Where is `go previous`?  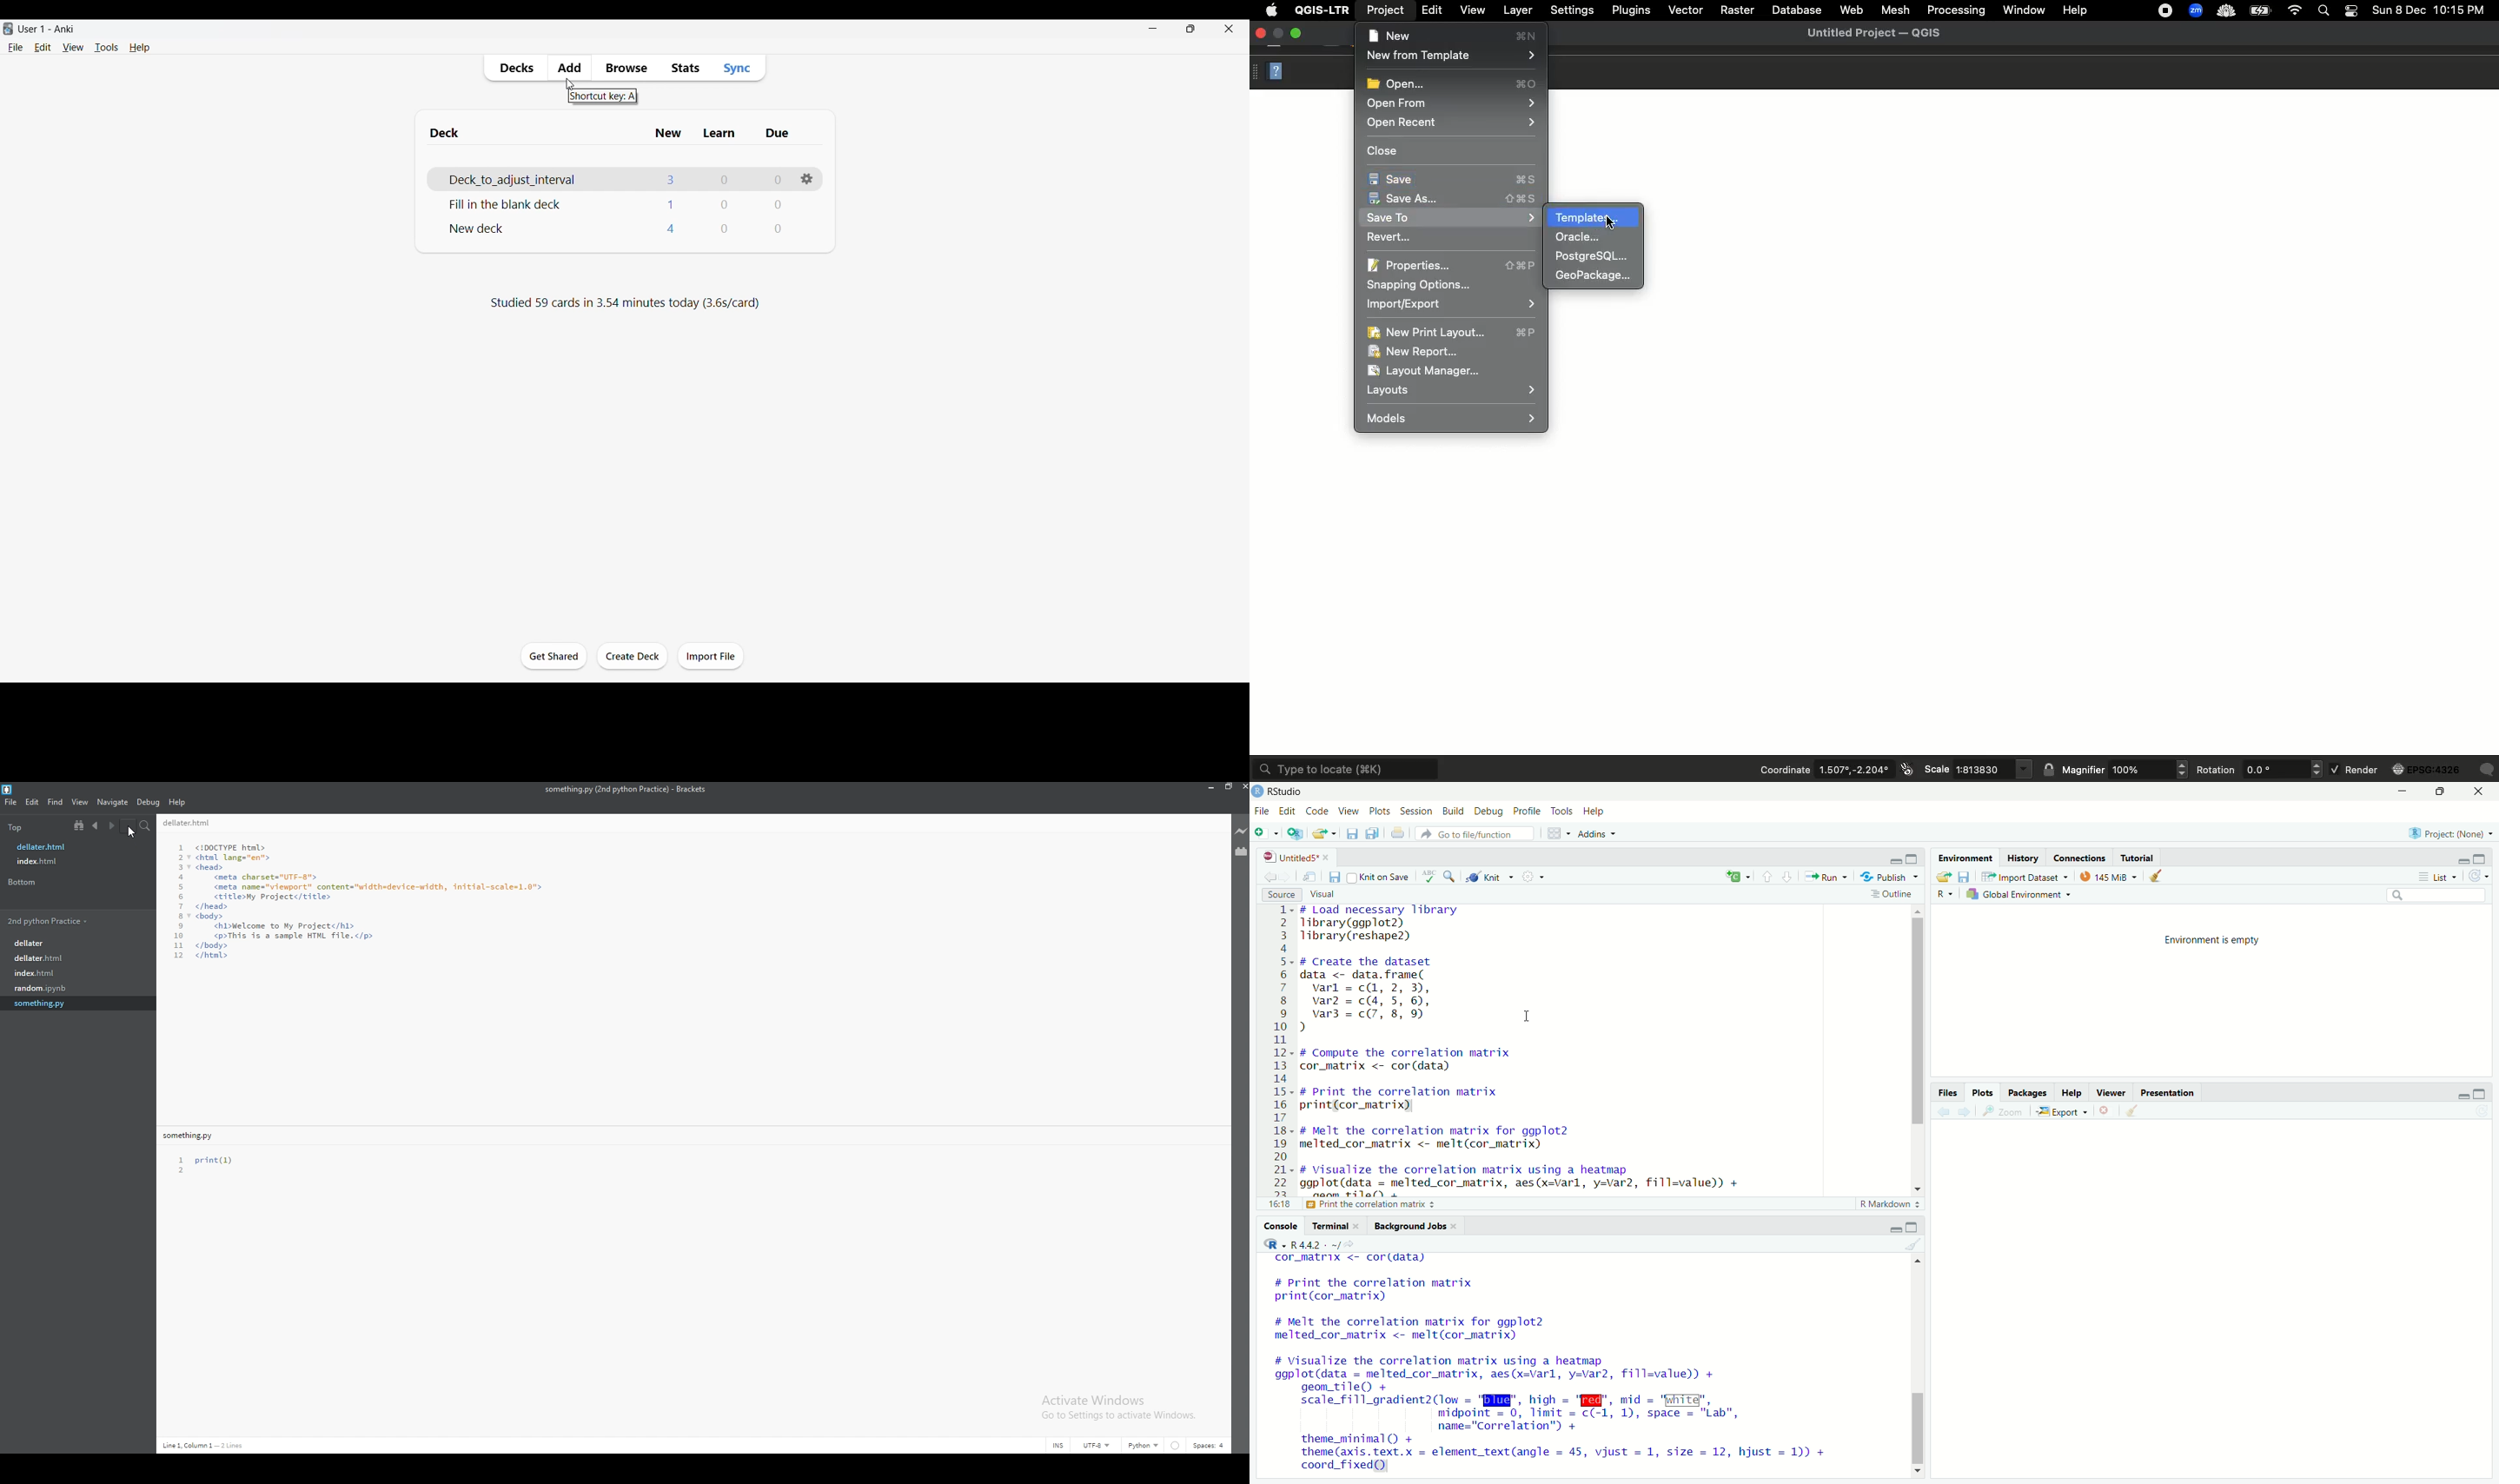
go previous is located at coordinates (1270, 876).